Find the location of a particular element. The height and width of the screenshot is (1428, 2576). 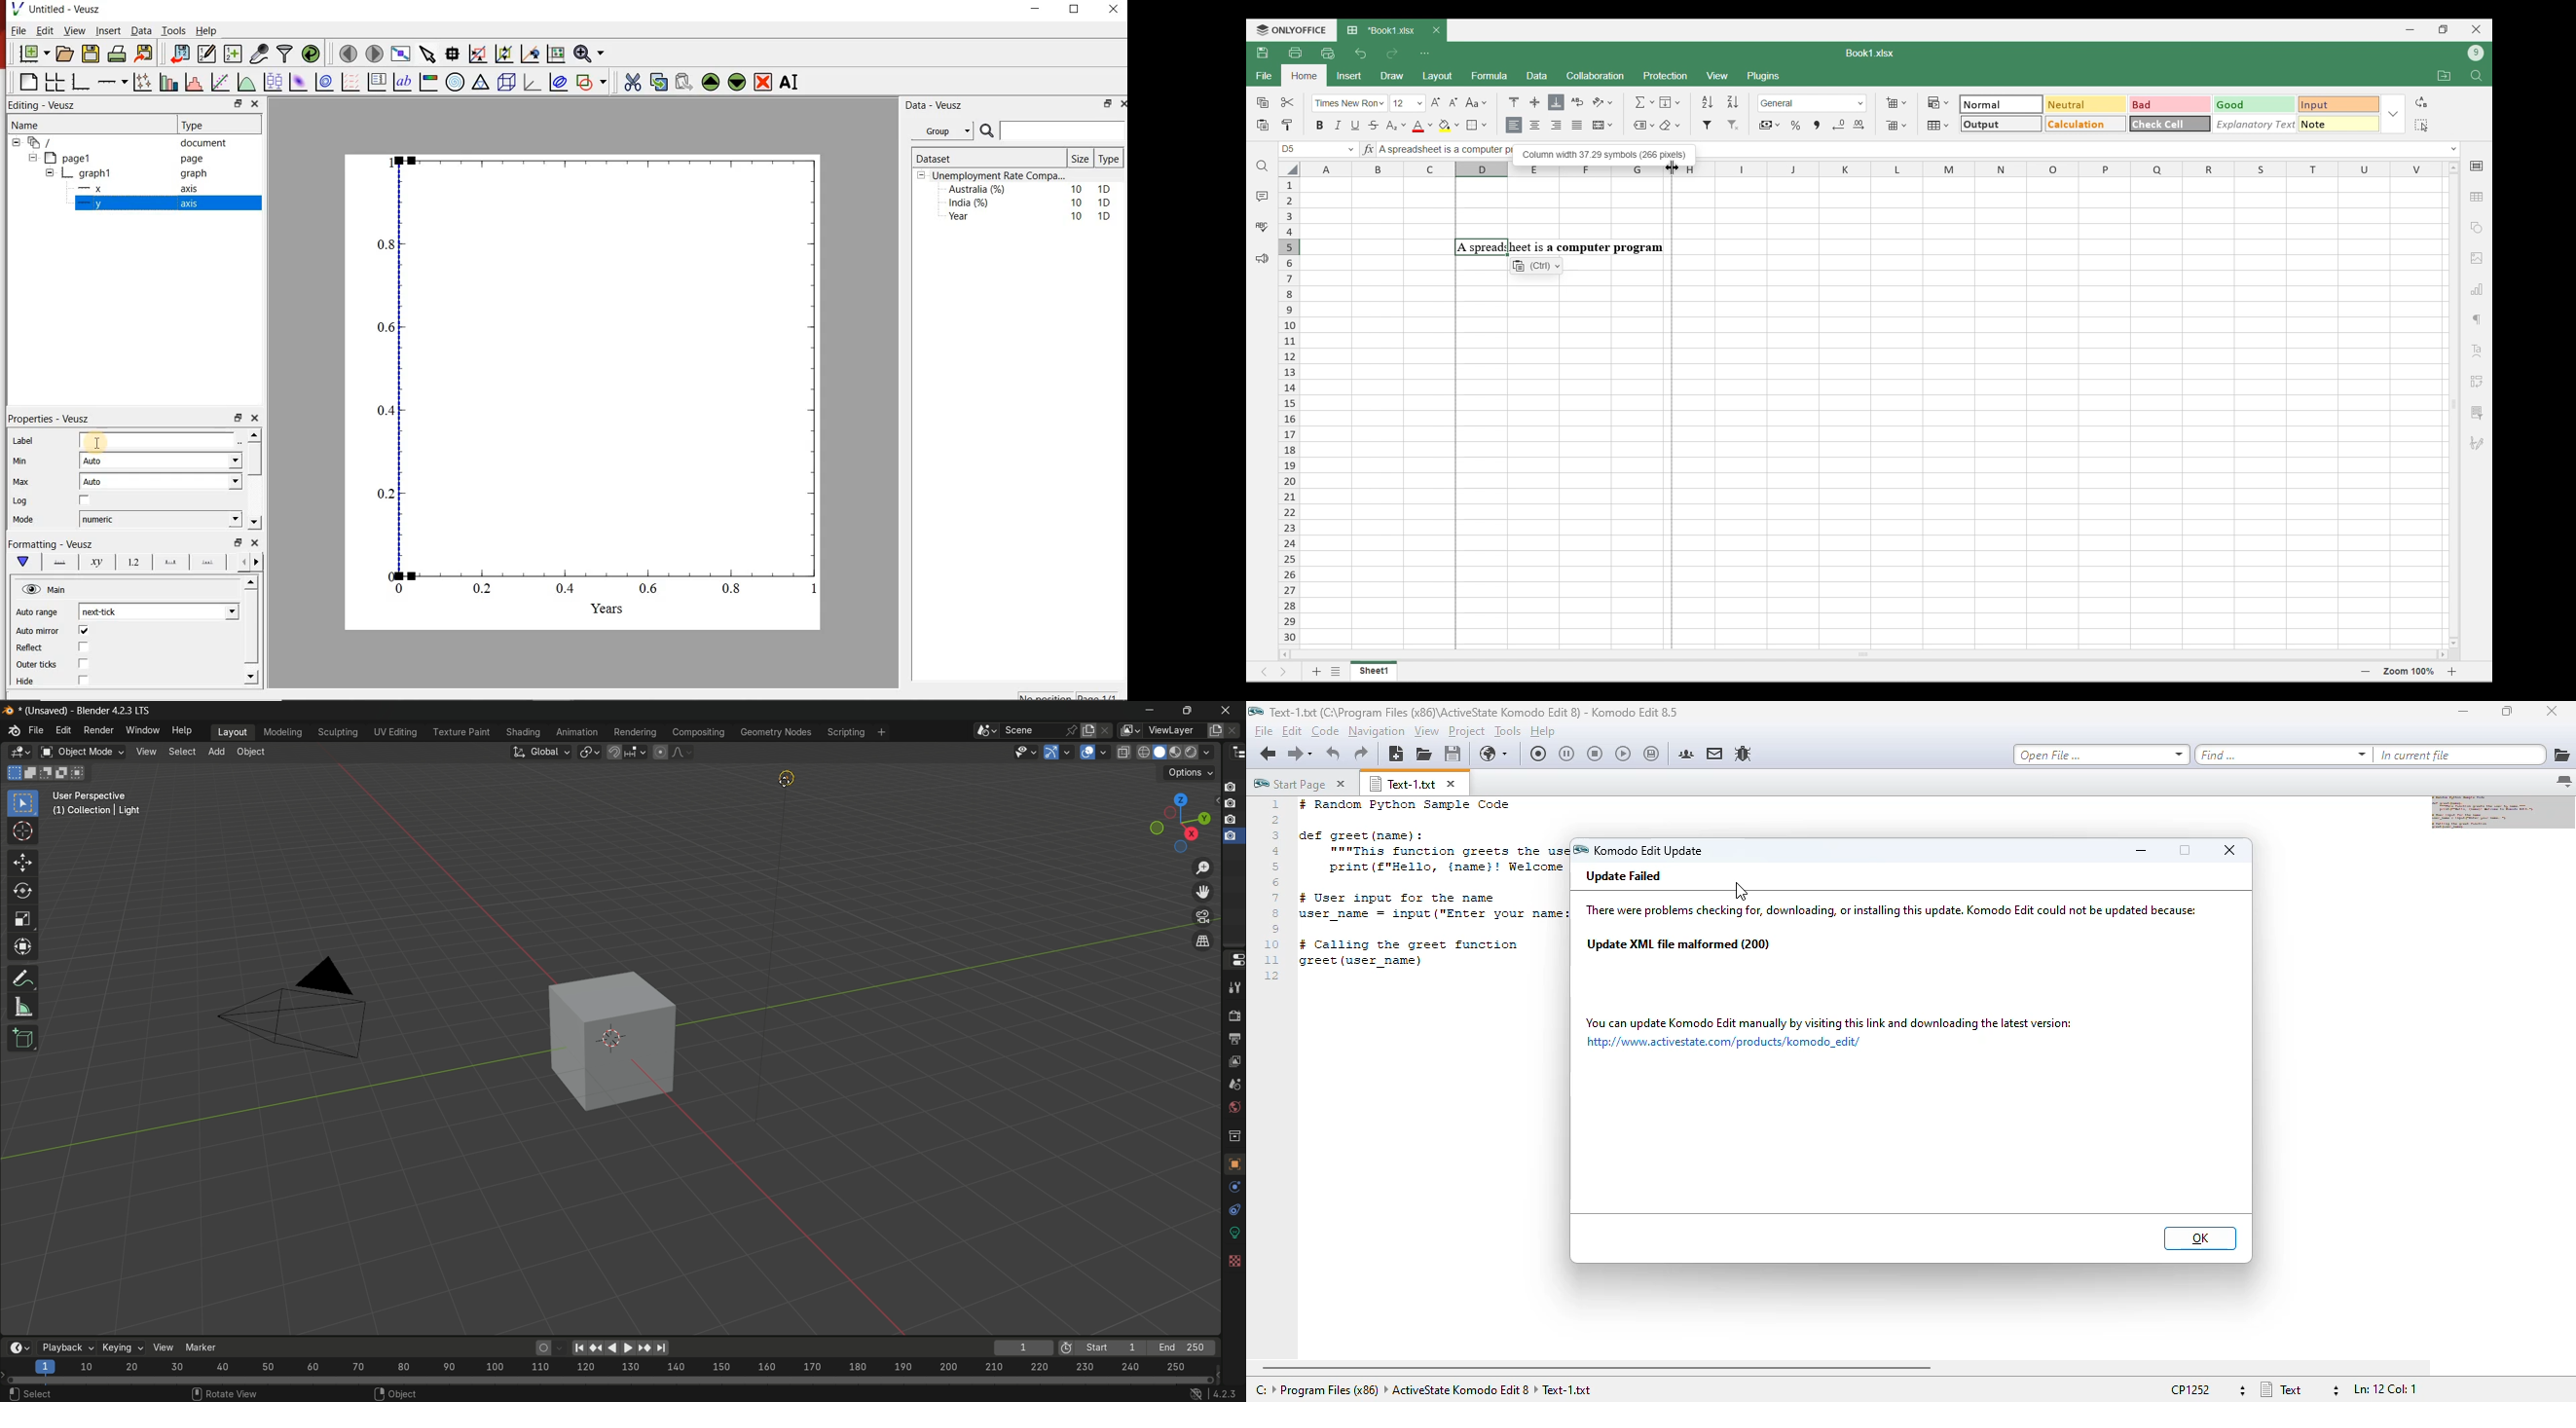

render menu is located at coordinates (99, 730).